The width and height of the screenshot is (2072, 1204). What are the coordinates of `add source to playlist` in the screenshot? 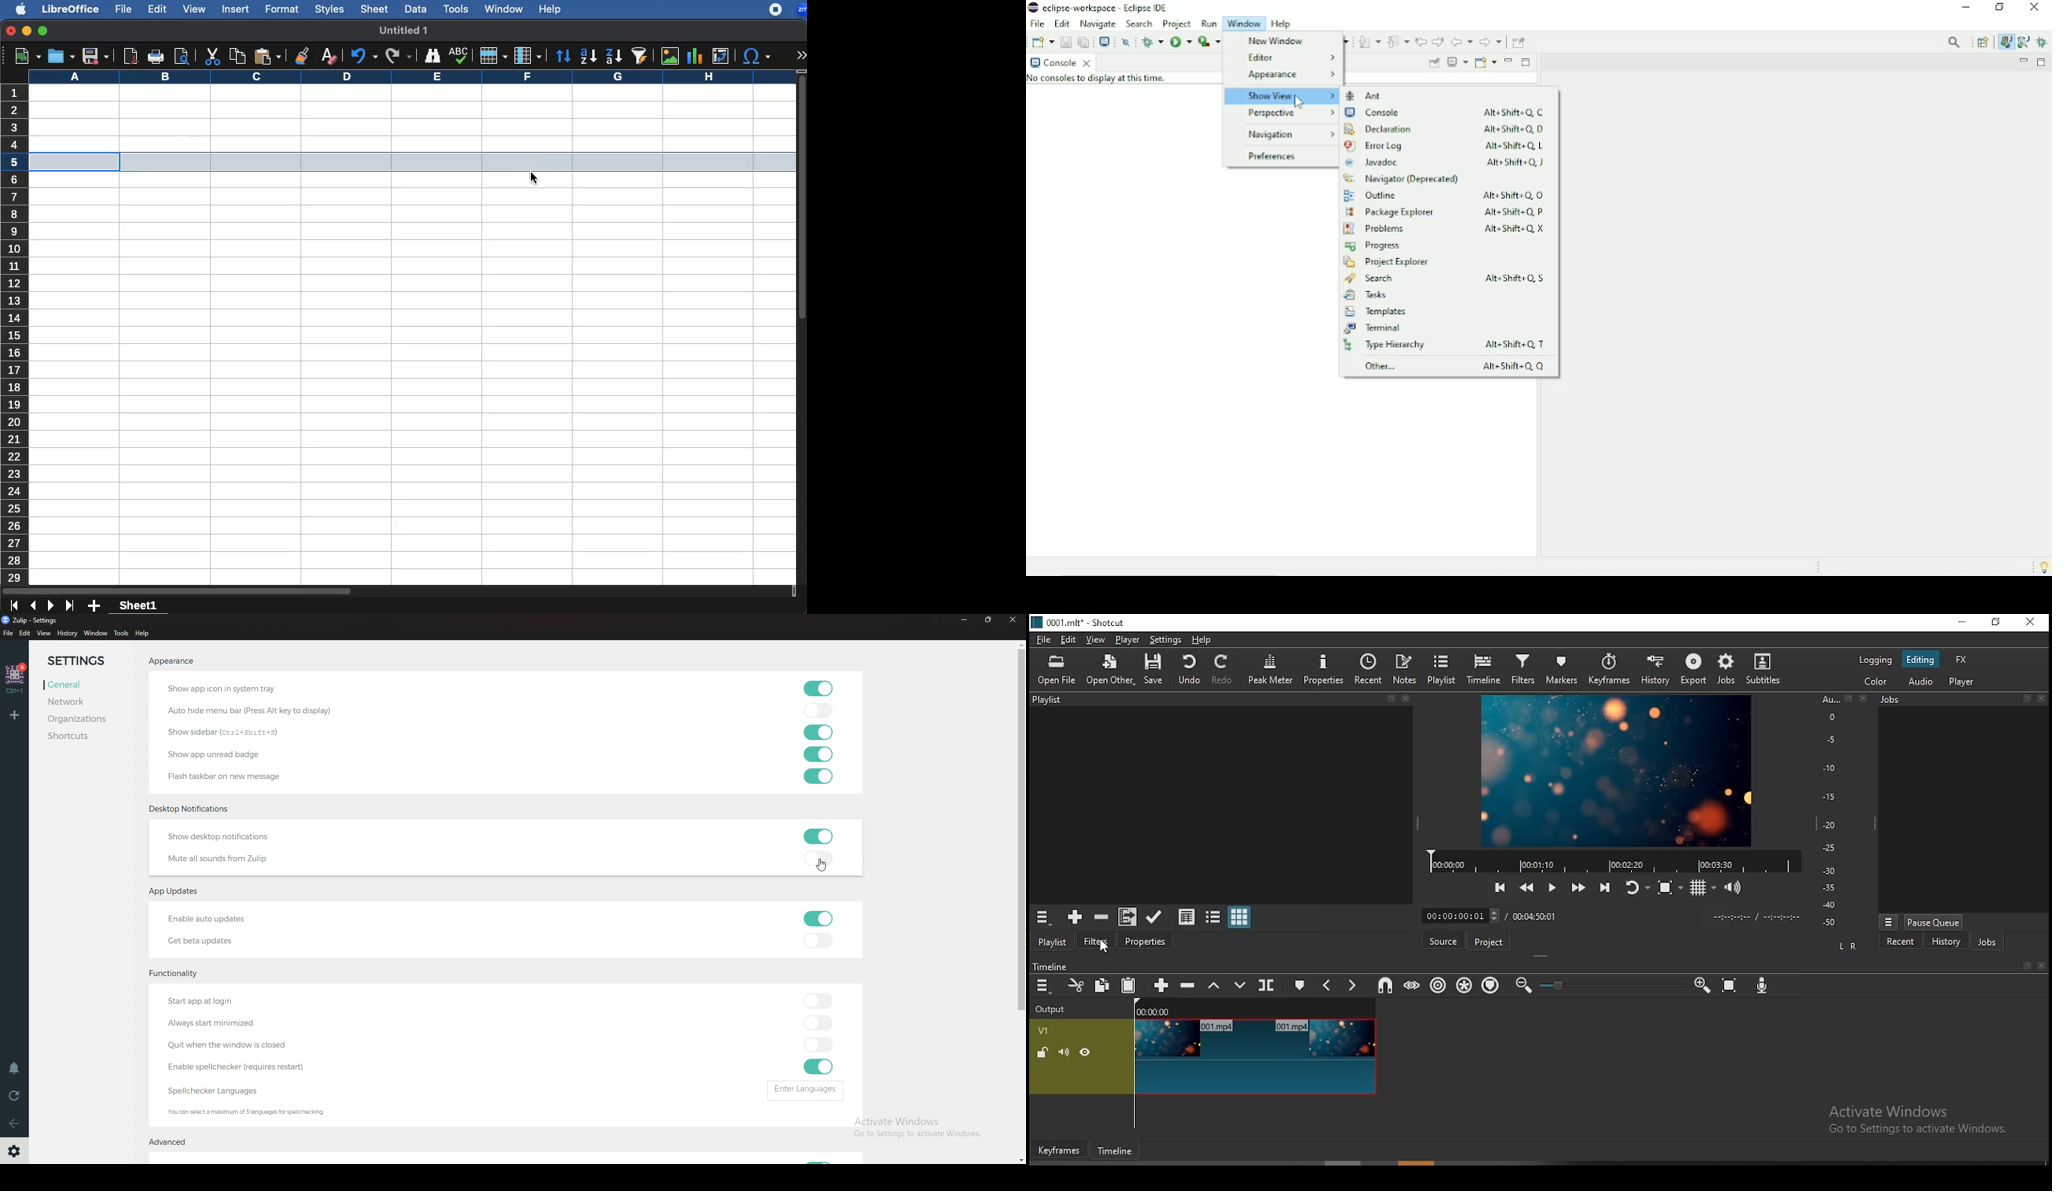 It's located at (1075, 919).